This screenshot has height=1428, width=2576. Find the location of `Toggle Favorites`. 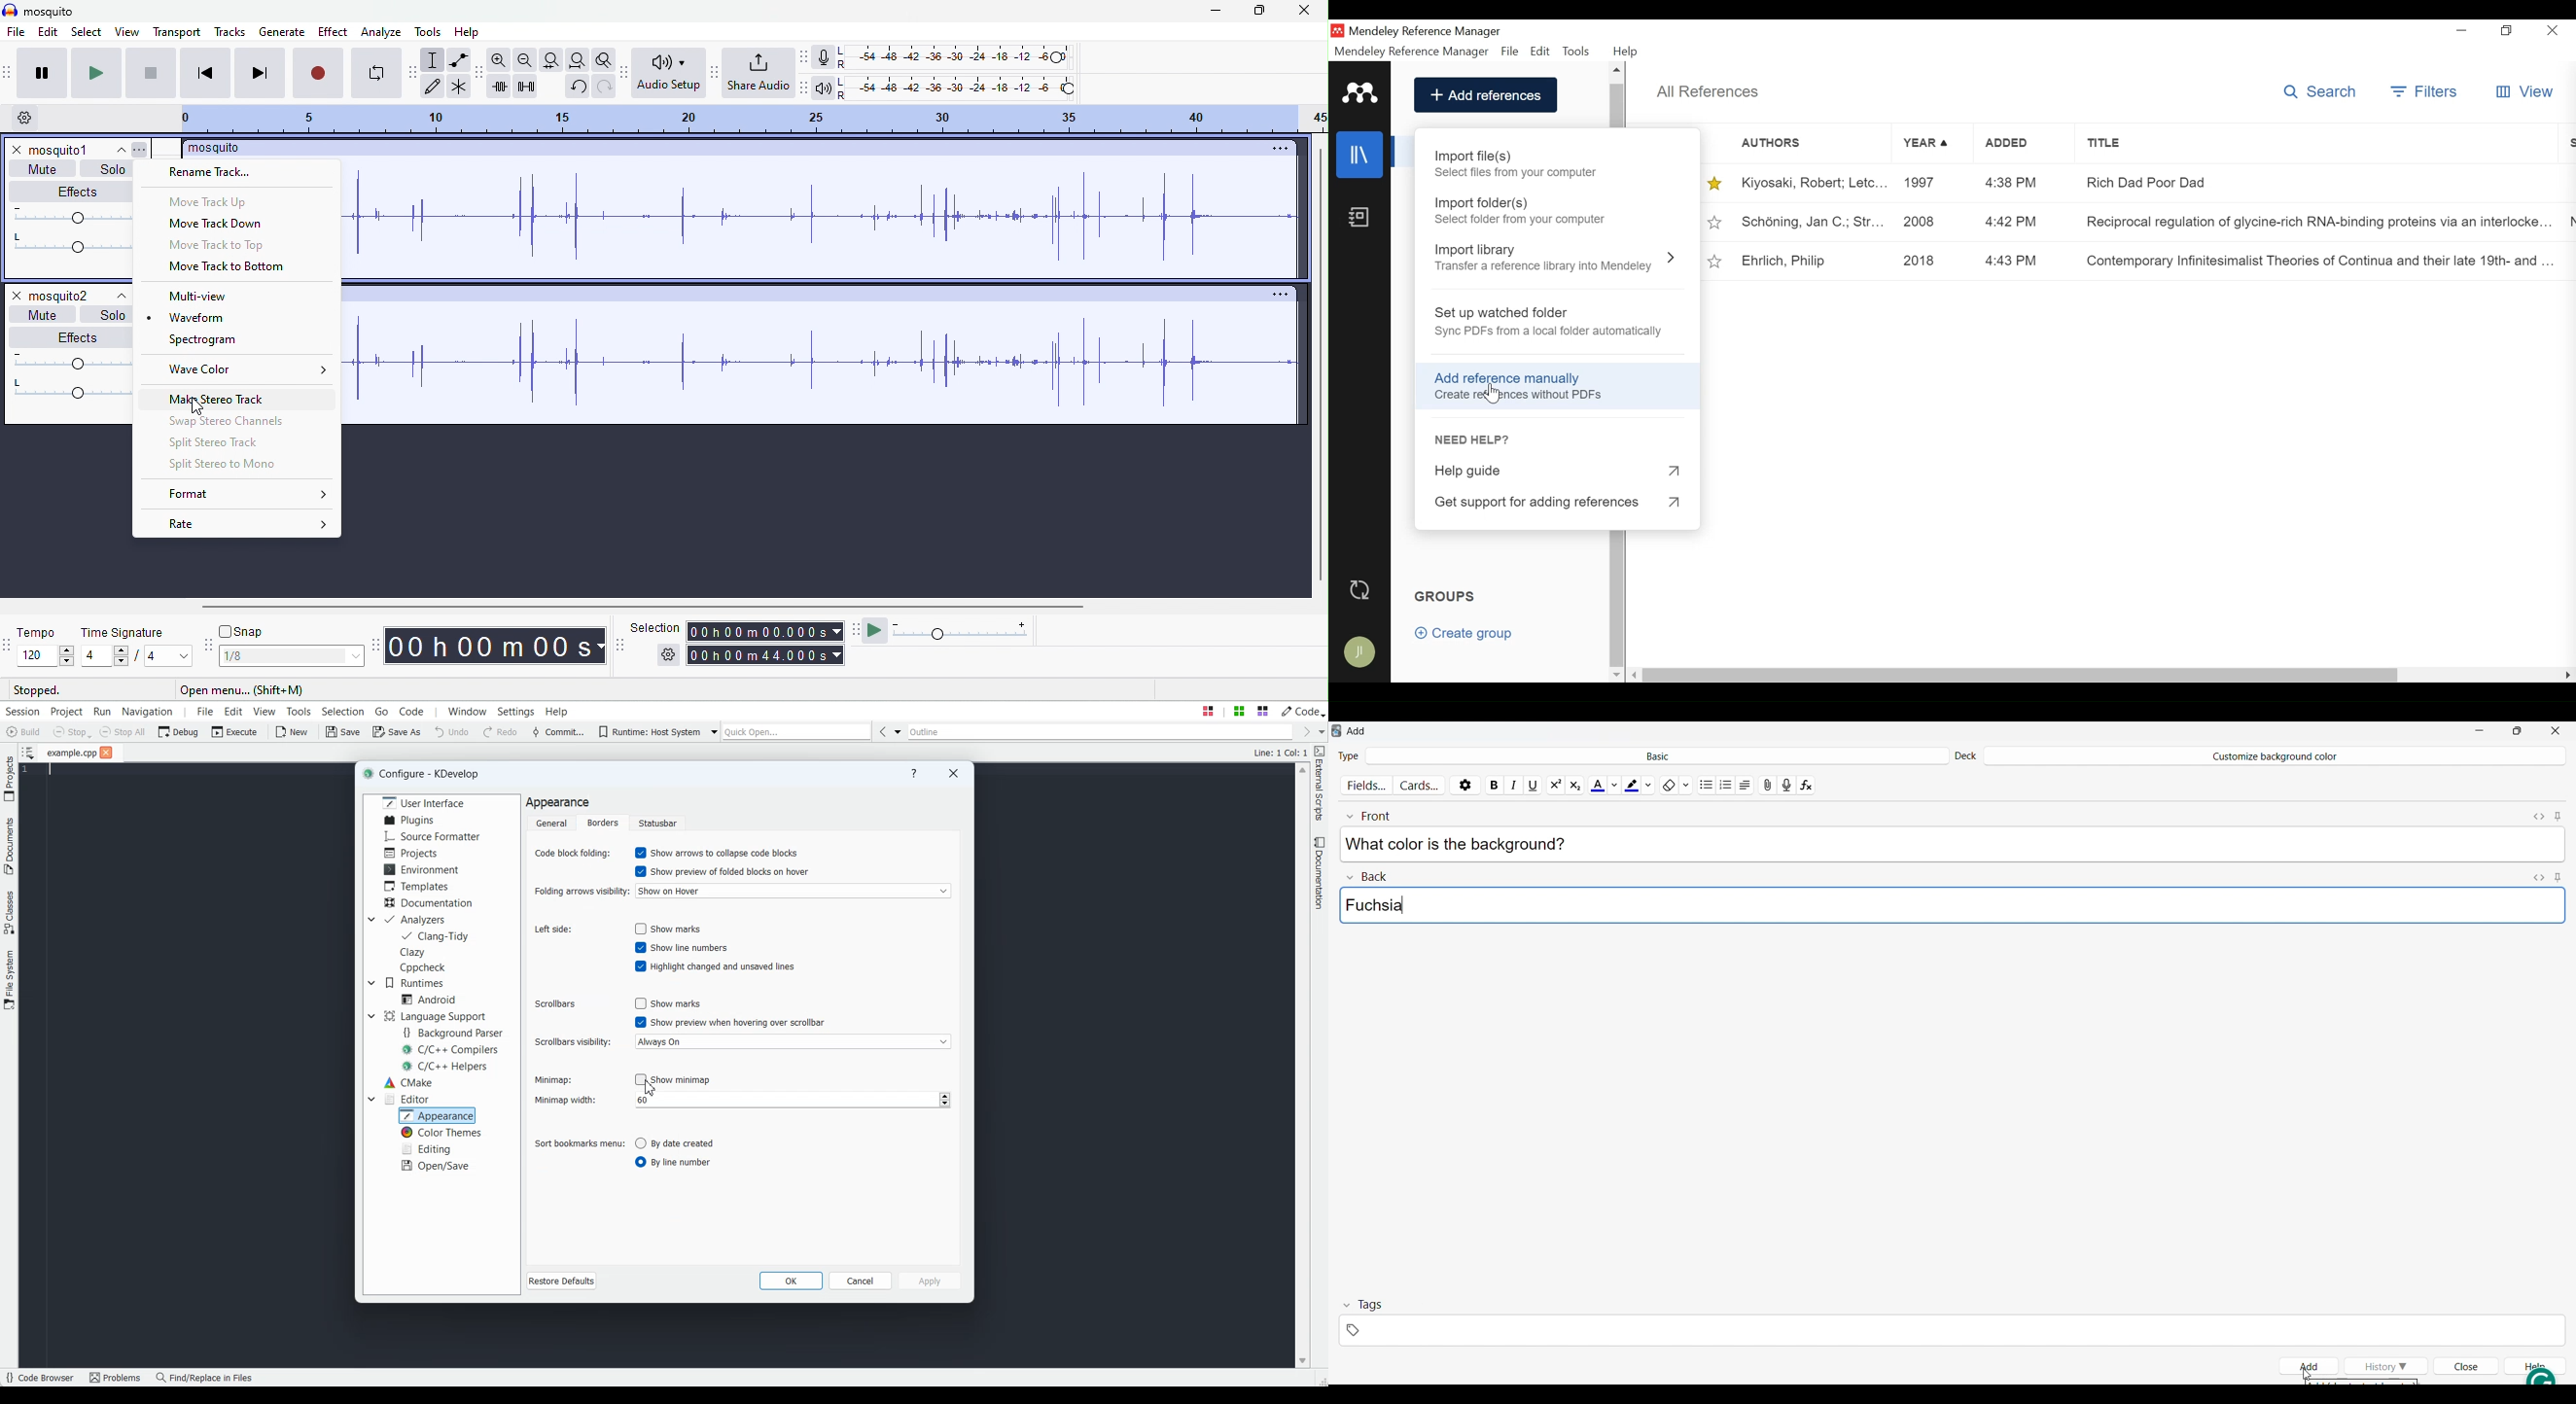

Toggle Favorites is located at coordinates (1715, 223).